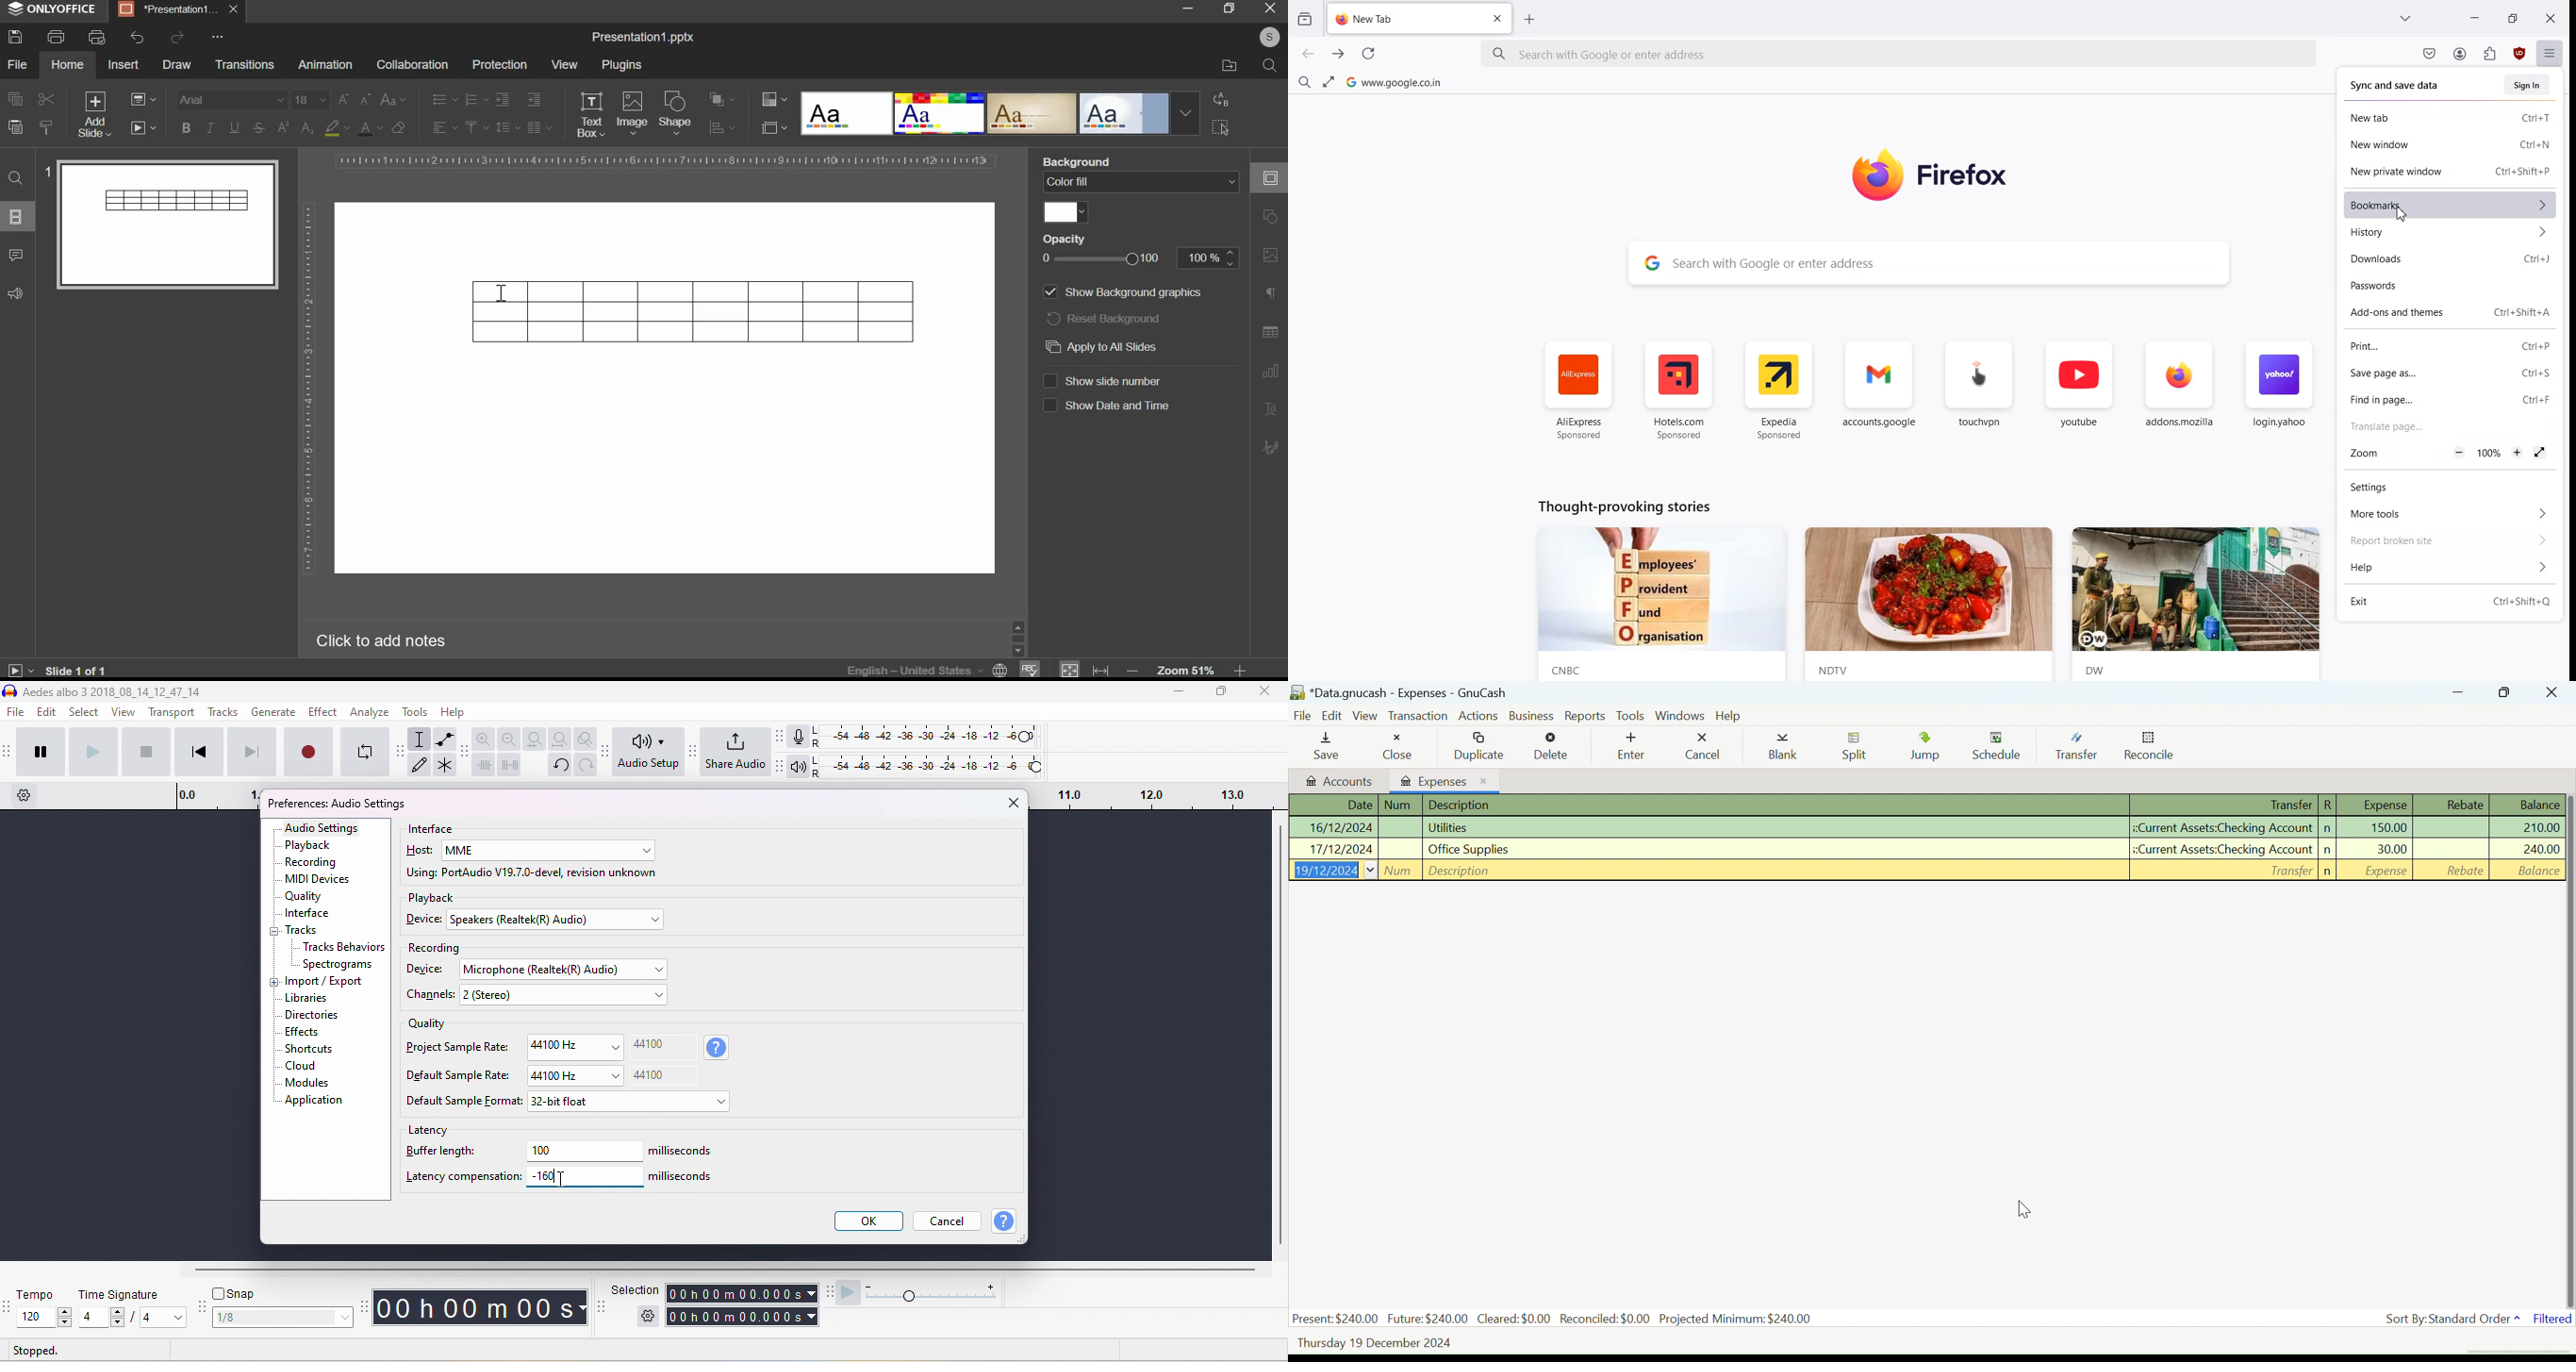 This screenshot has width=2576, height=1372. I want to click on audacity time, so click(482, 1308).